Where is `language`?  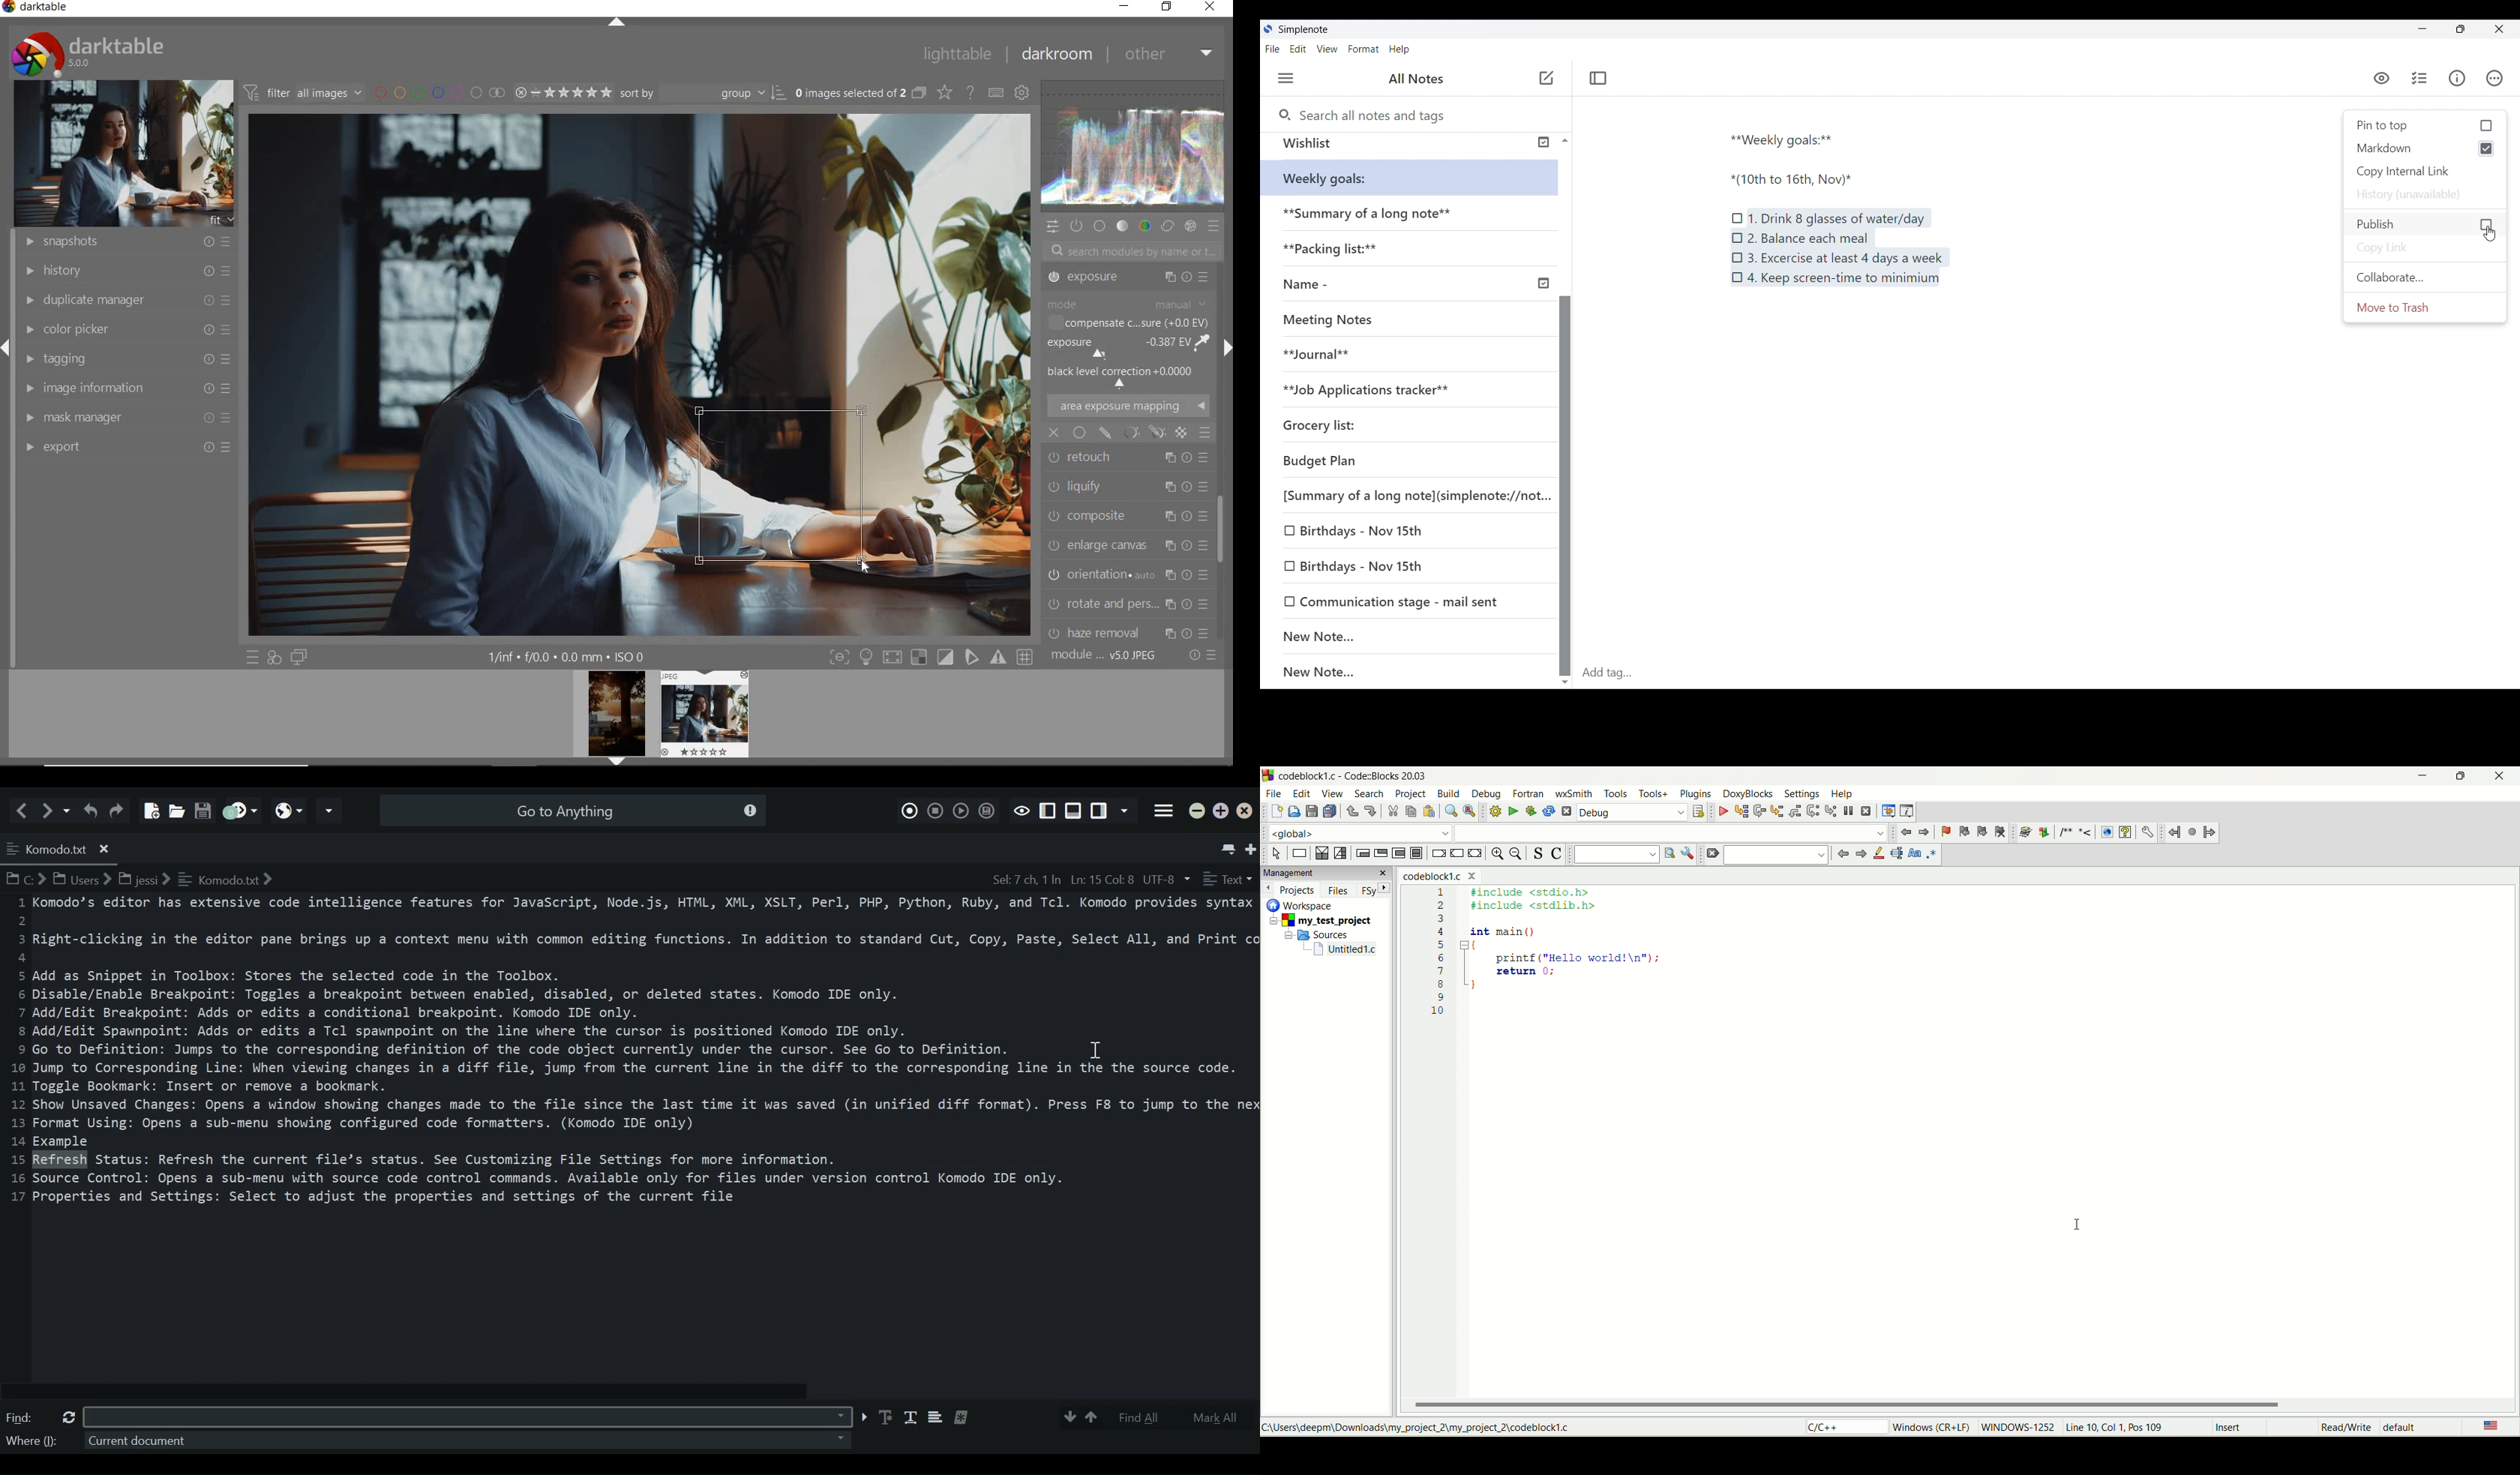 language is located at coordinates (2489, 1427).